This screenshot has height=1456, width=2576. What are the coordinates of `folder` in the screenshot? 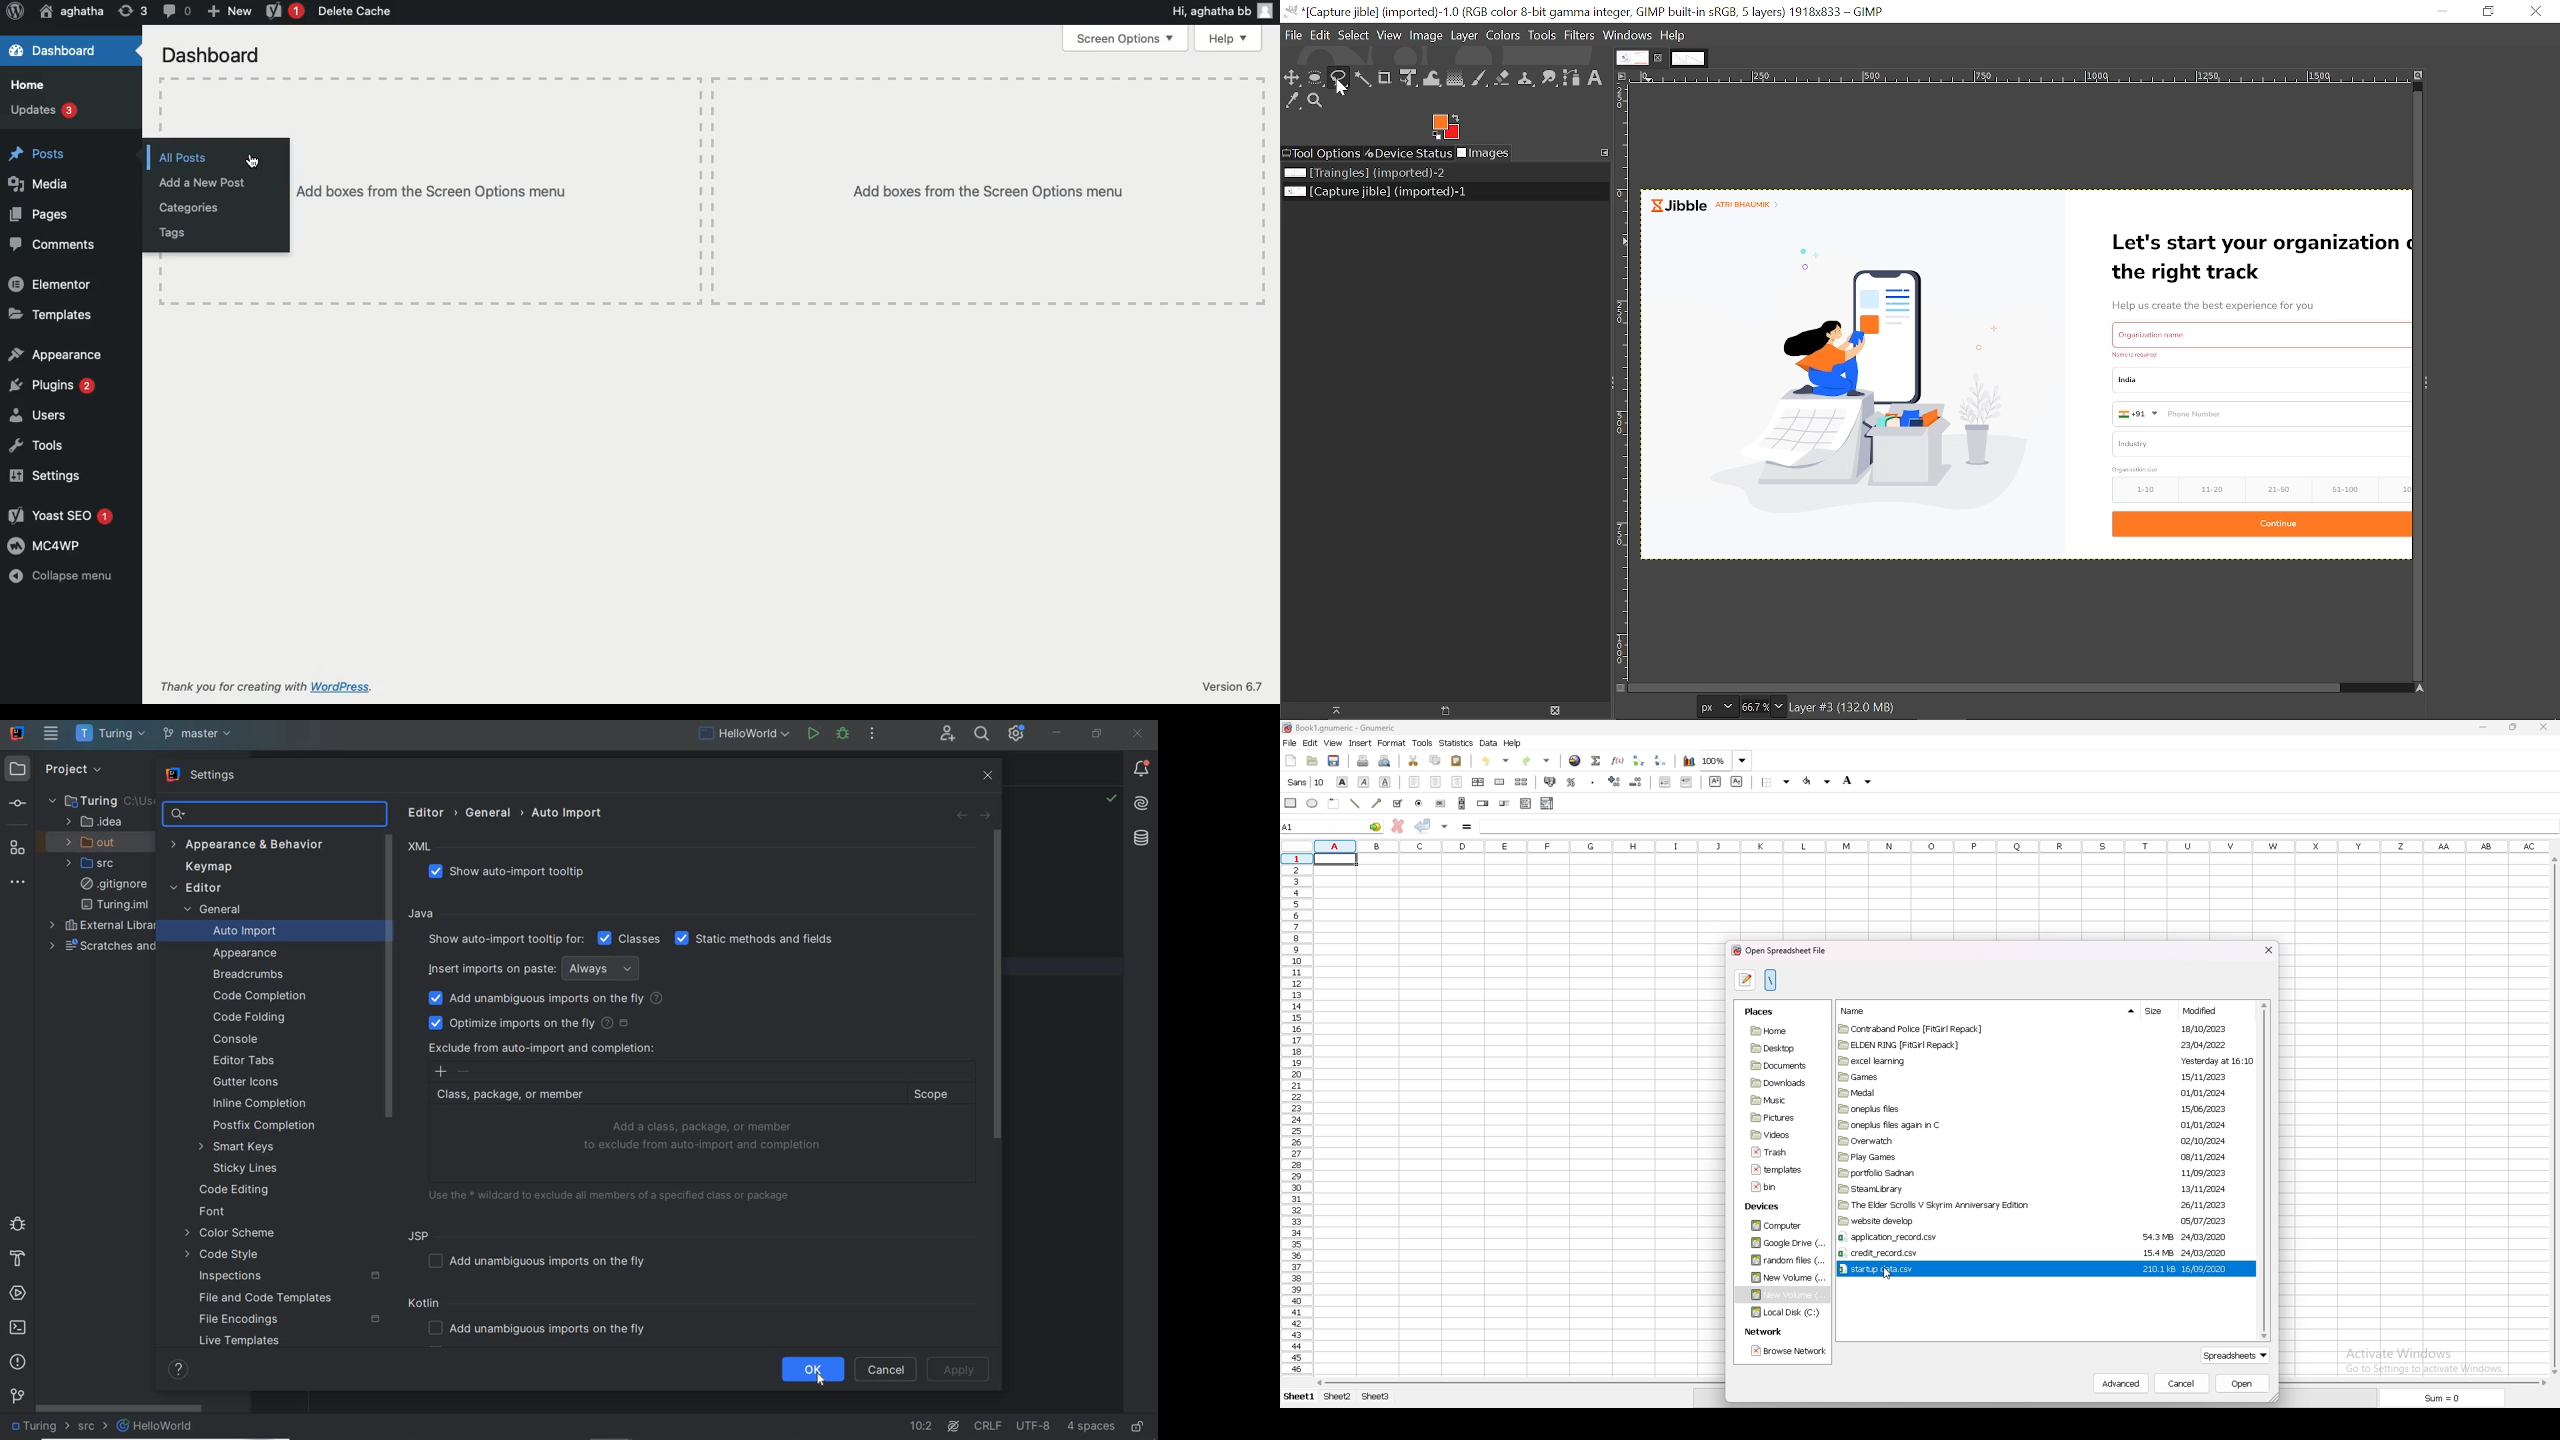 It's located at (1979, 1205).